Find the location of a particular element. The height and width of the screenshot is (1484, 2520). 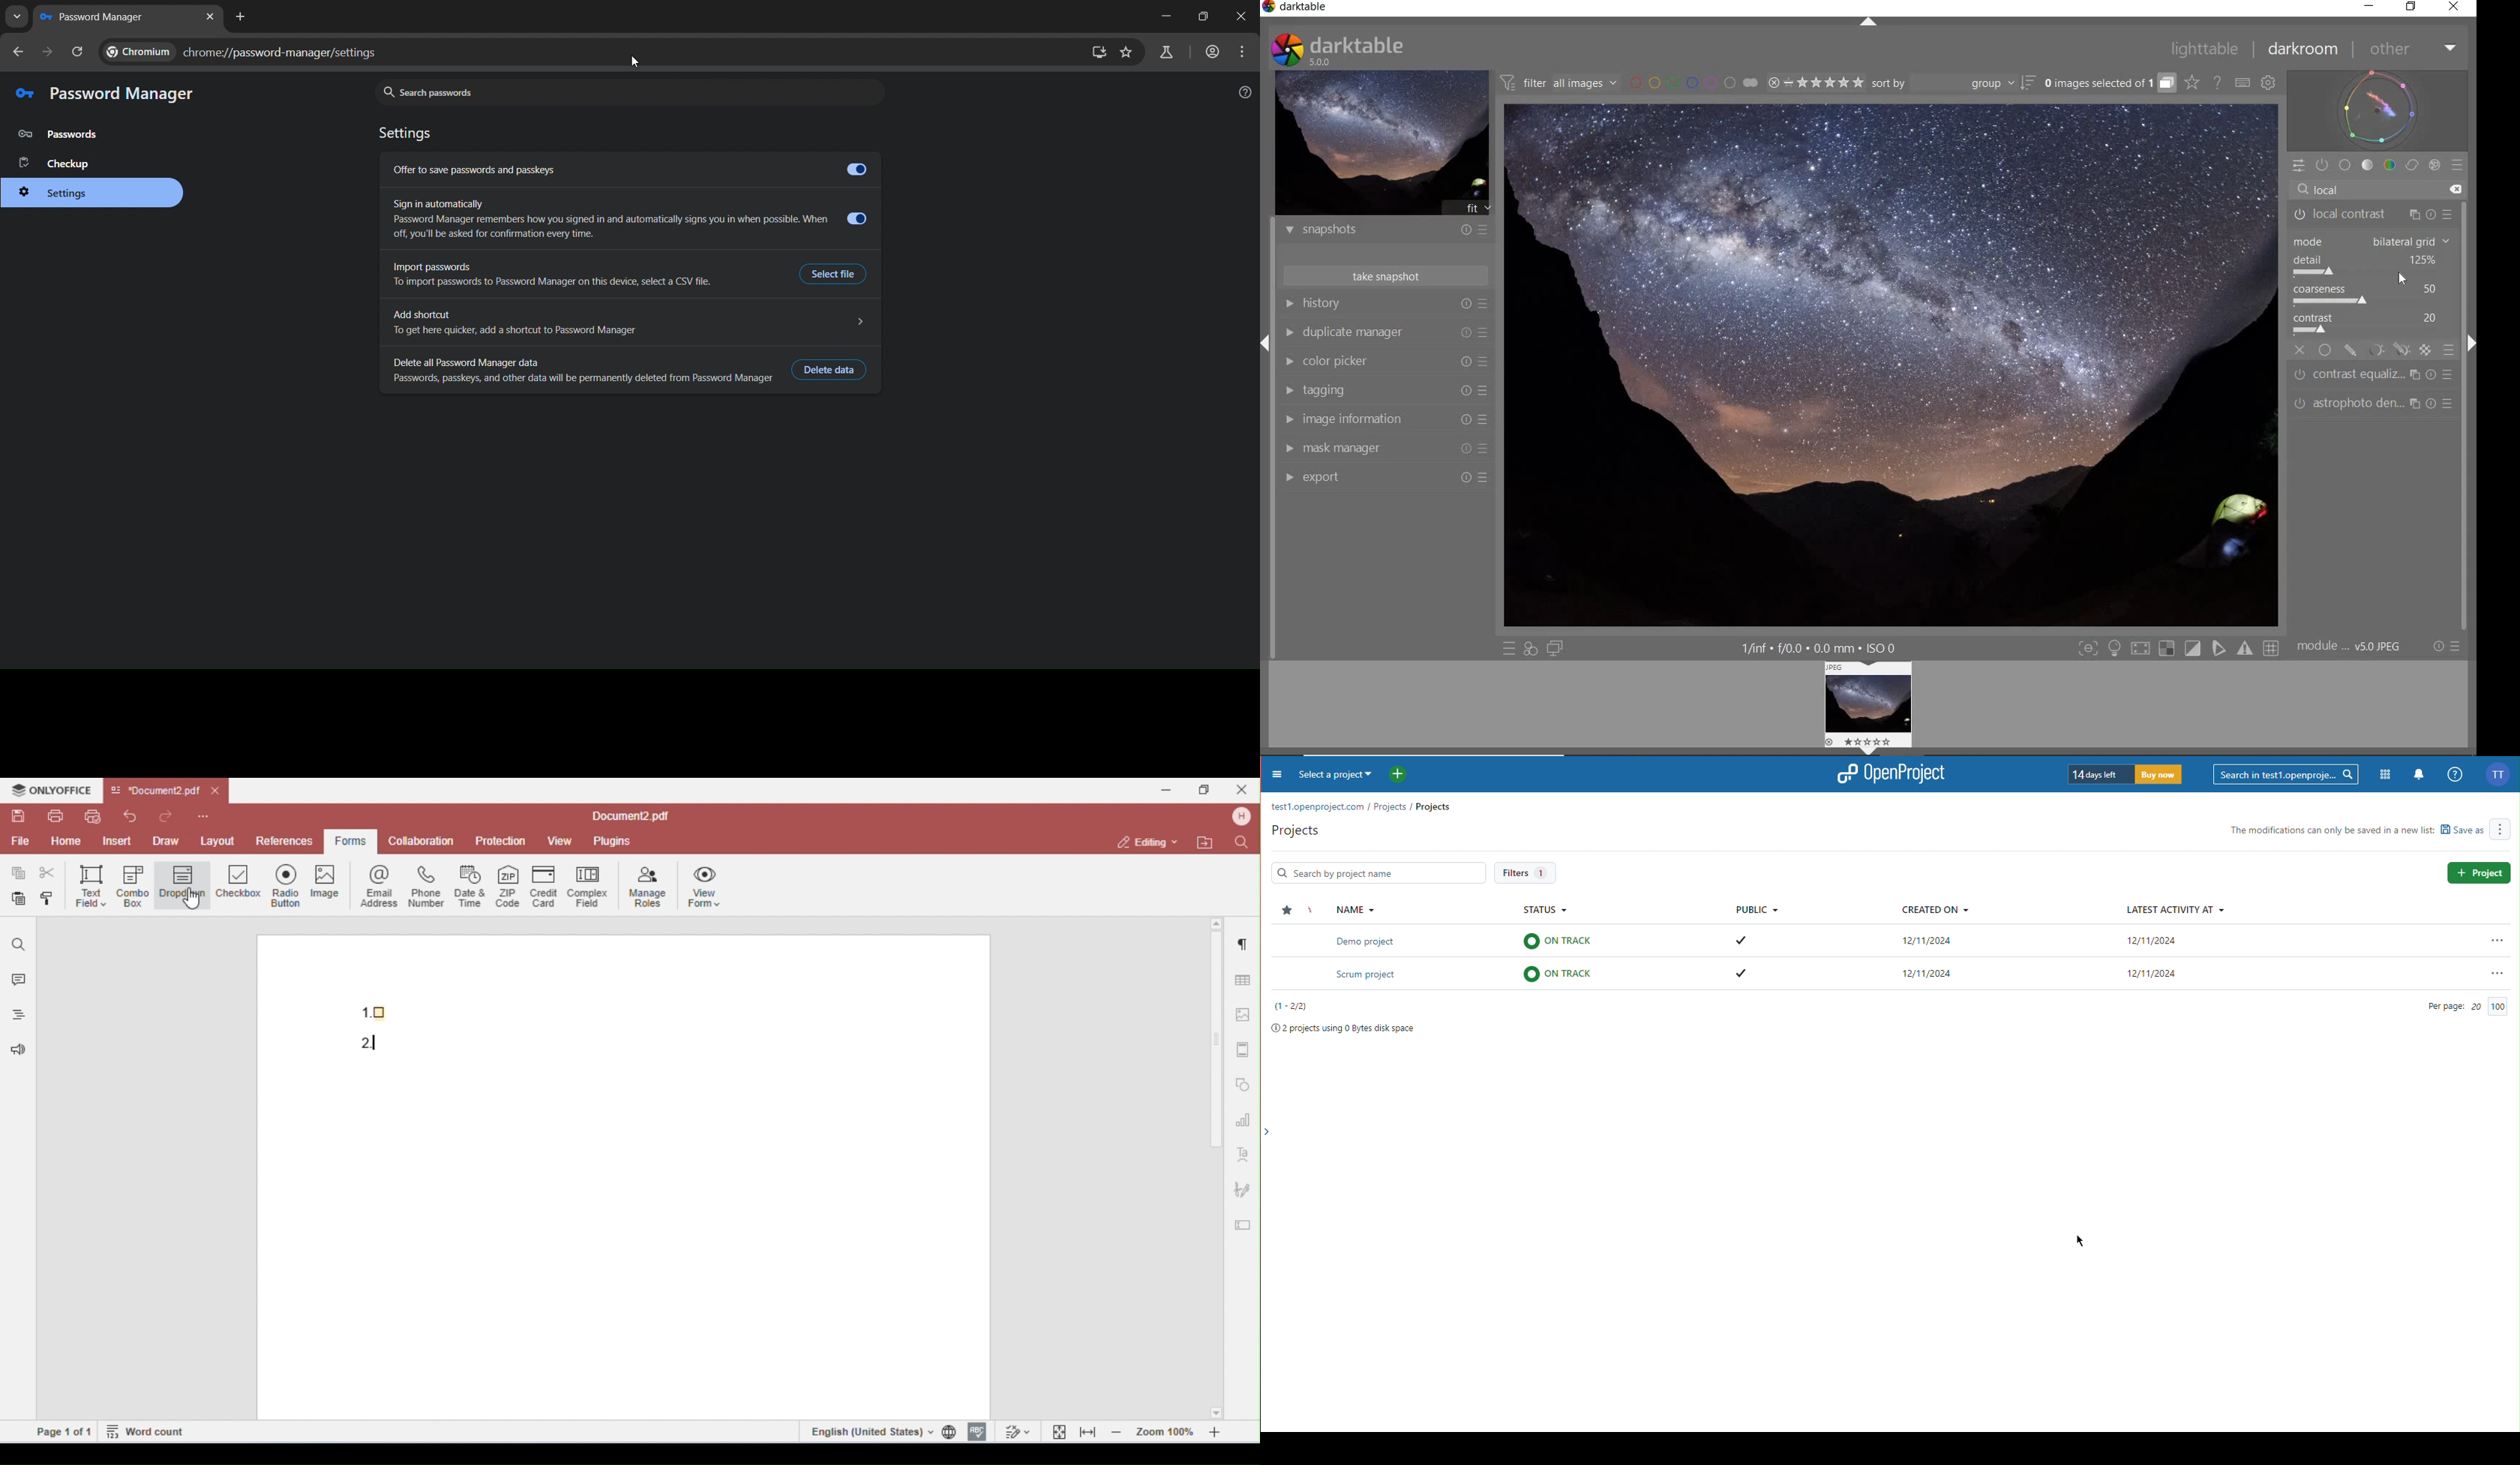

toggle ISO 12646 color assessment conditions is located at coordinates (2121, 650).